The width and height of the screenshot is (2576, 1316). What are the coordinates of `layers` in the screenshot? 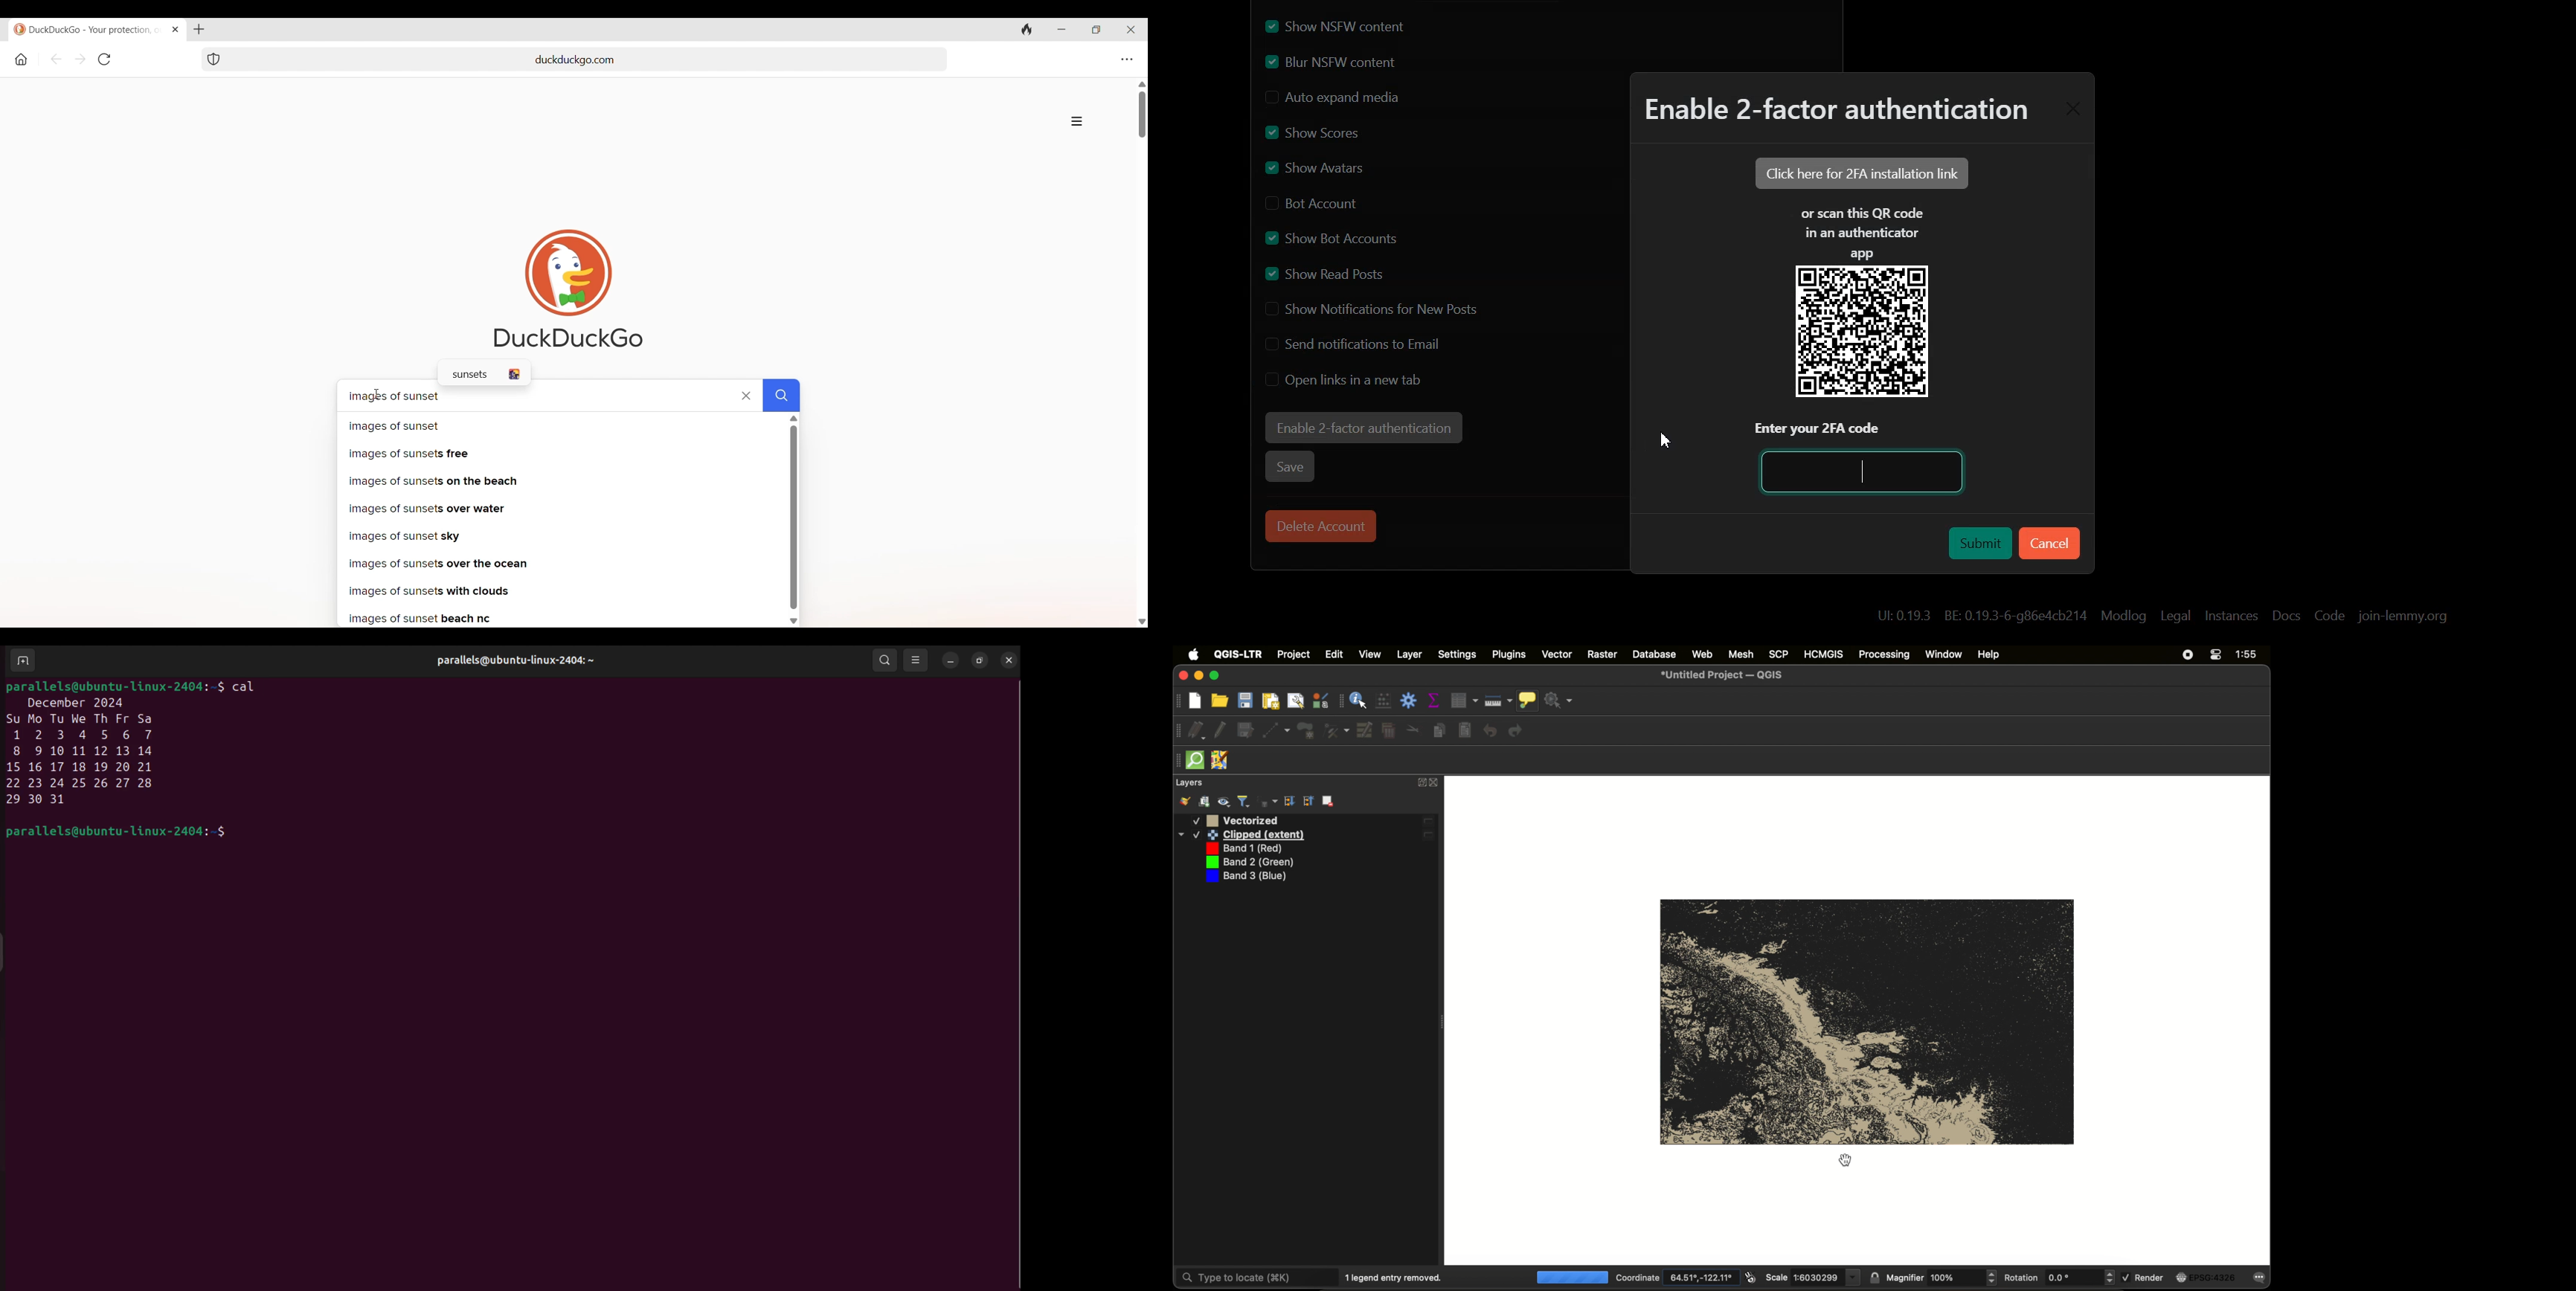 It's located at (1188, 783).